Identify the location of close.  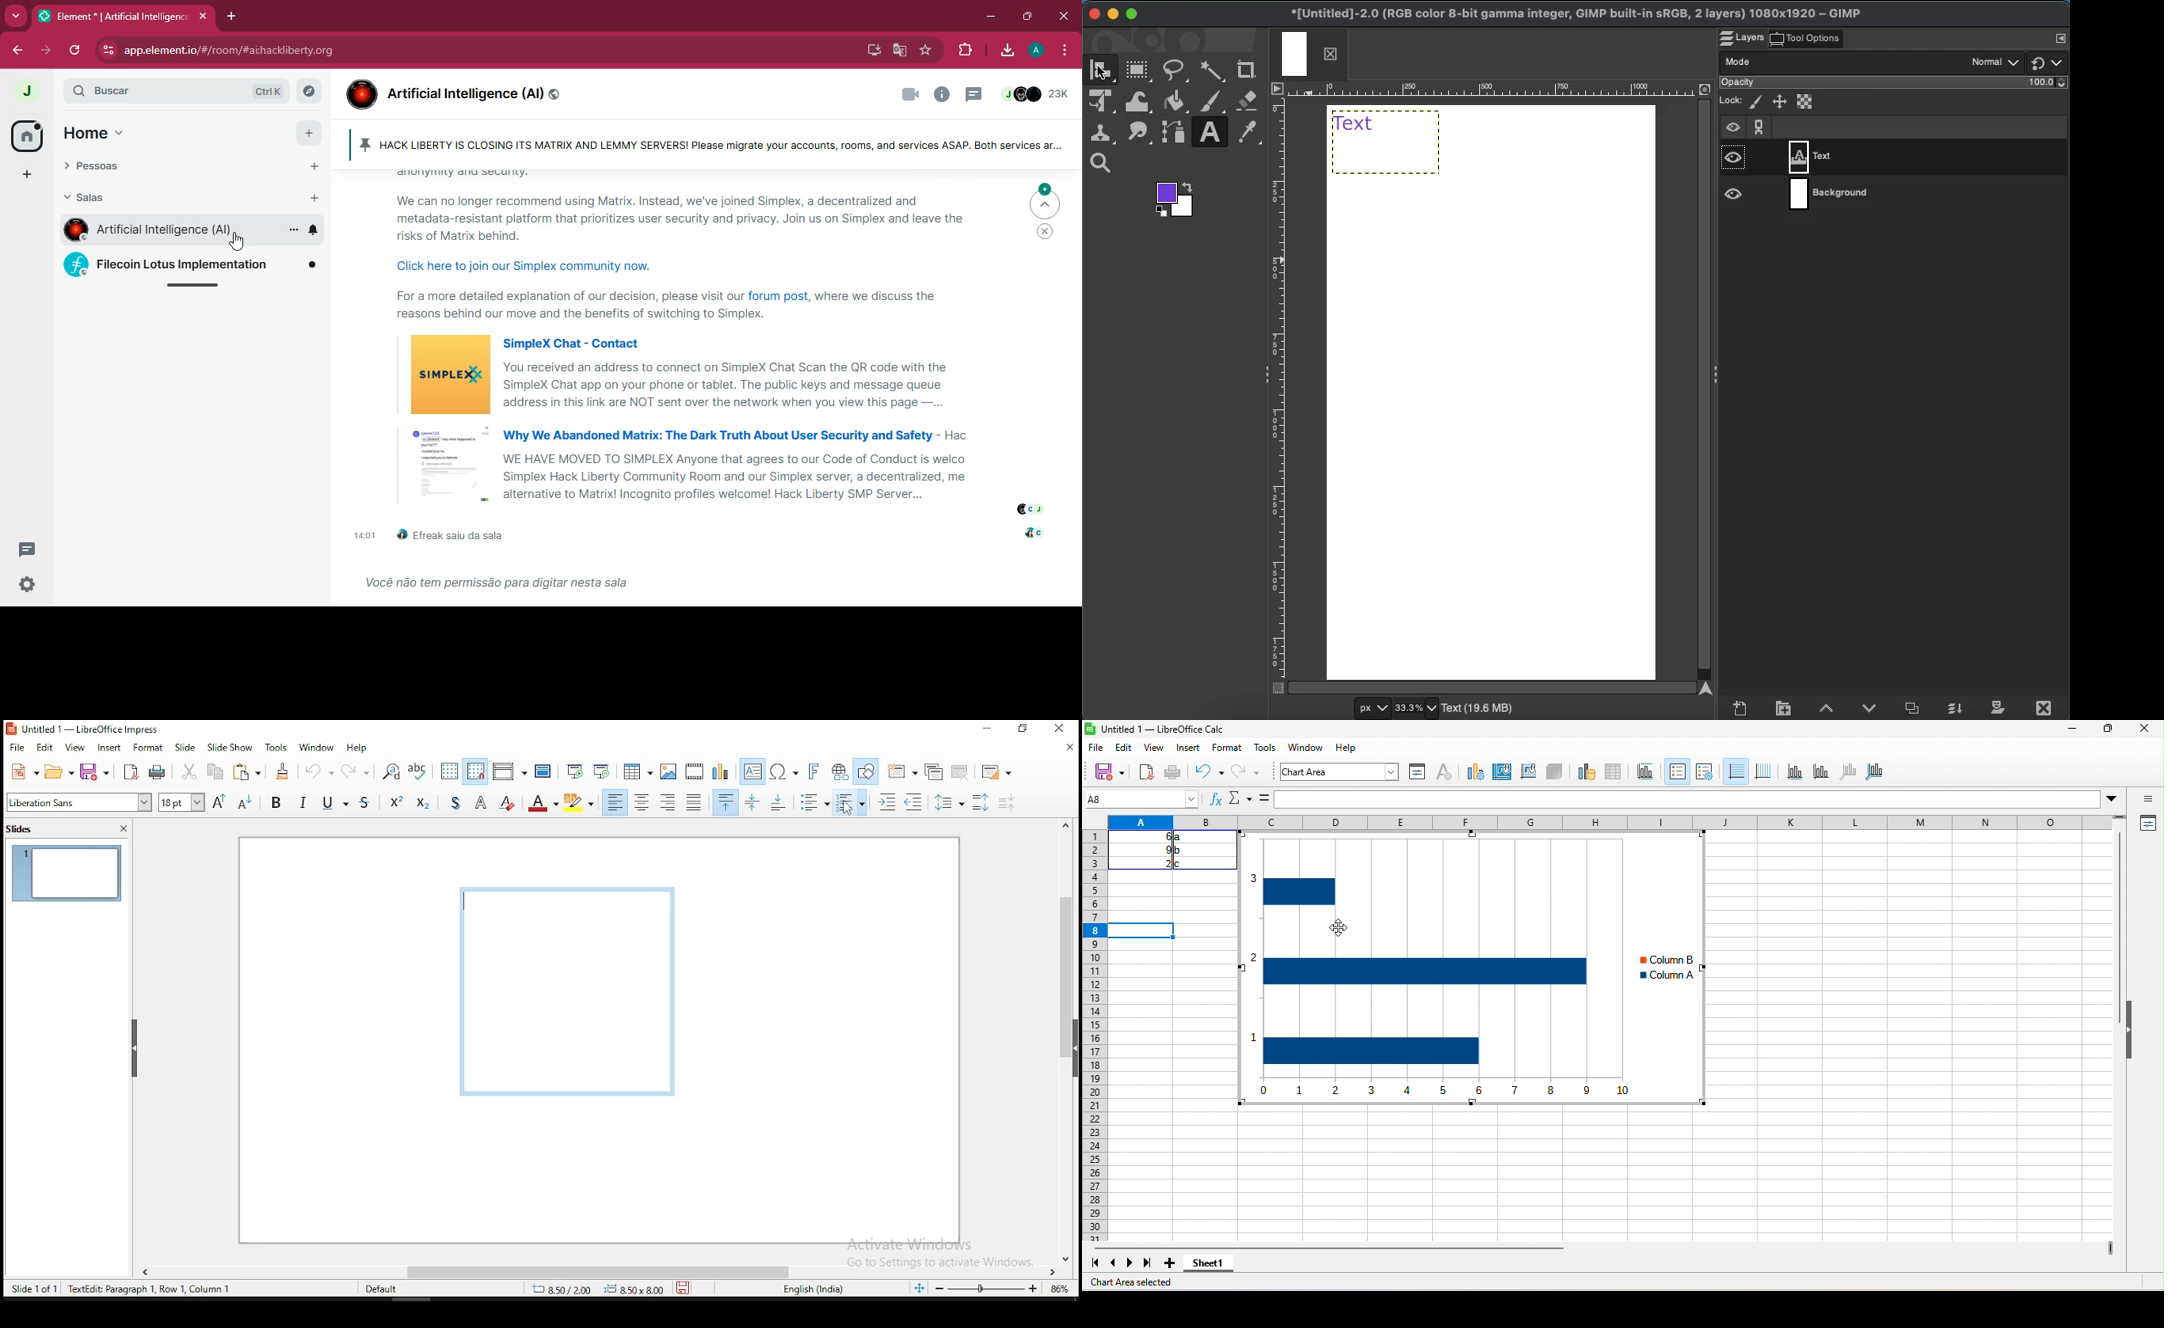
(2141, 730).